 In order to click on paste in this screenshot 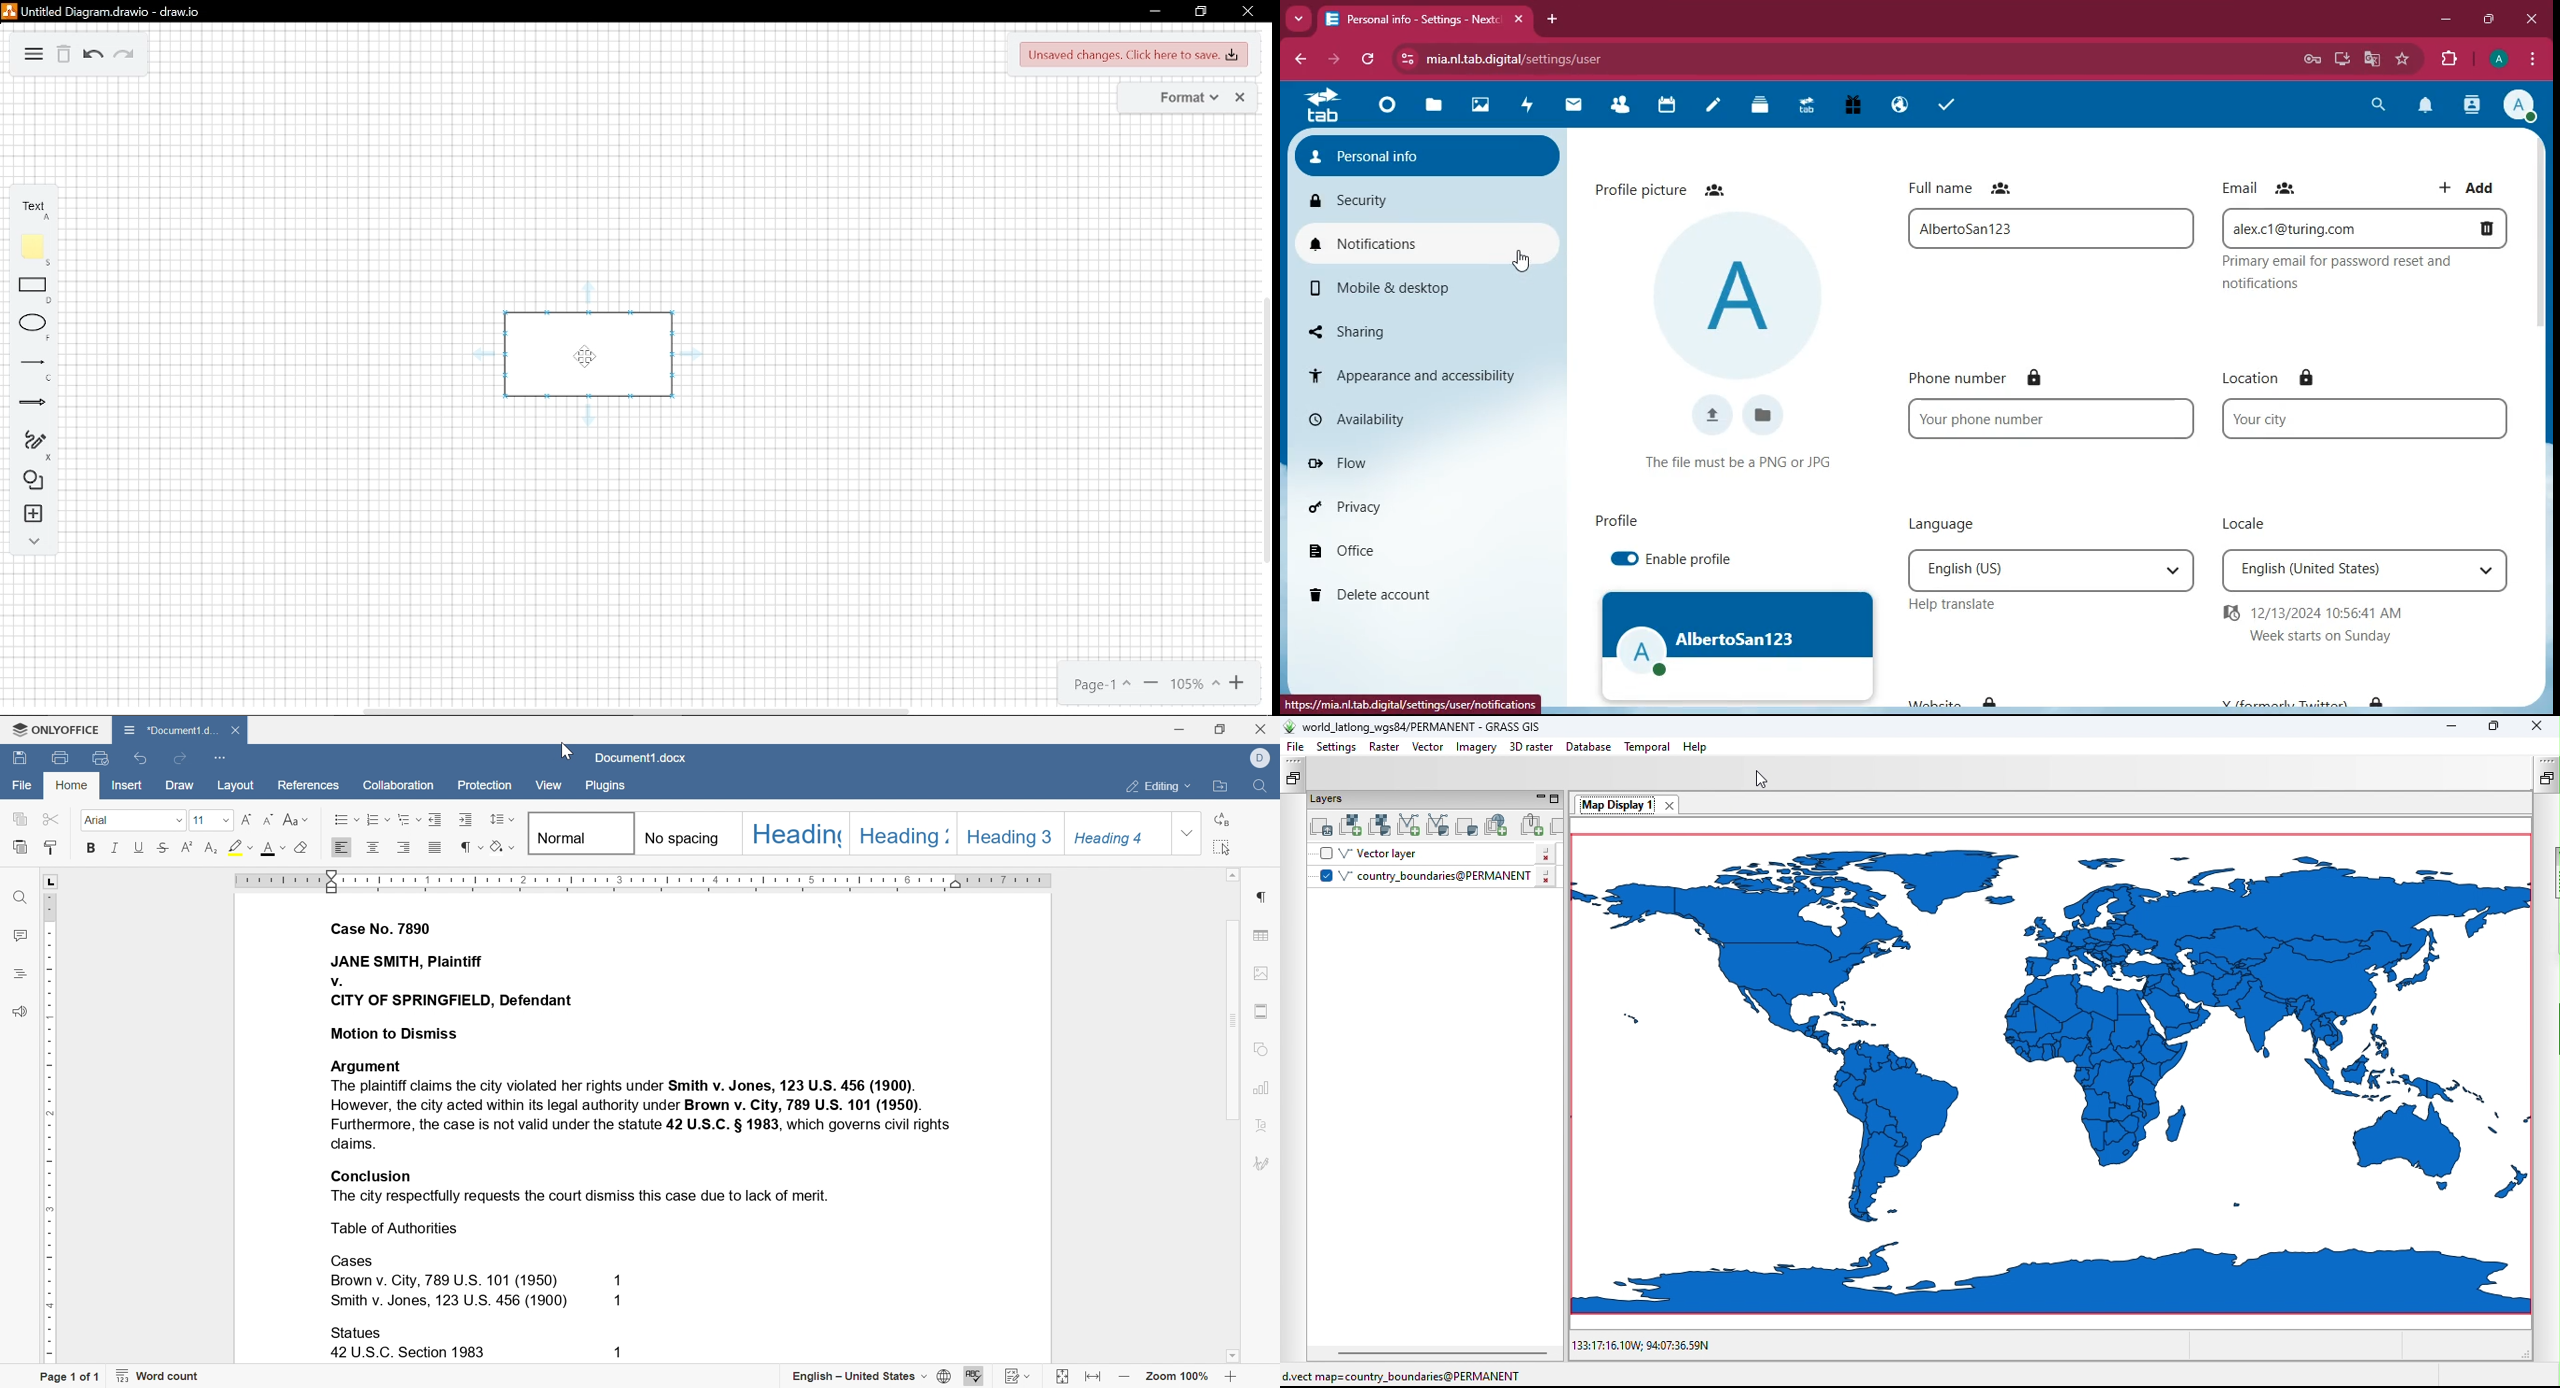, I will do `click(22, 847)`.